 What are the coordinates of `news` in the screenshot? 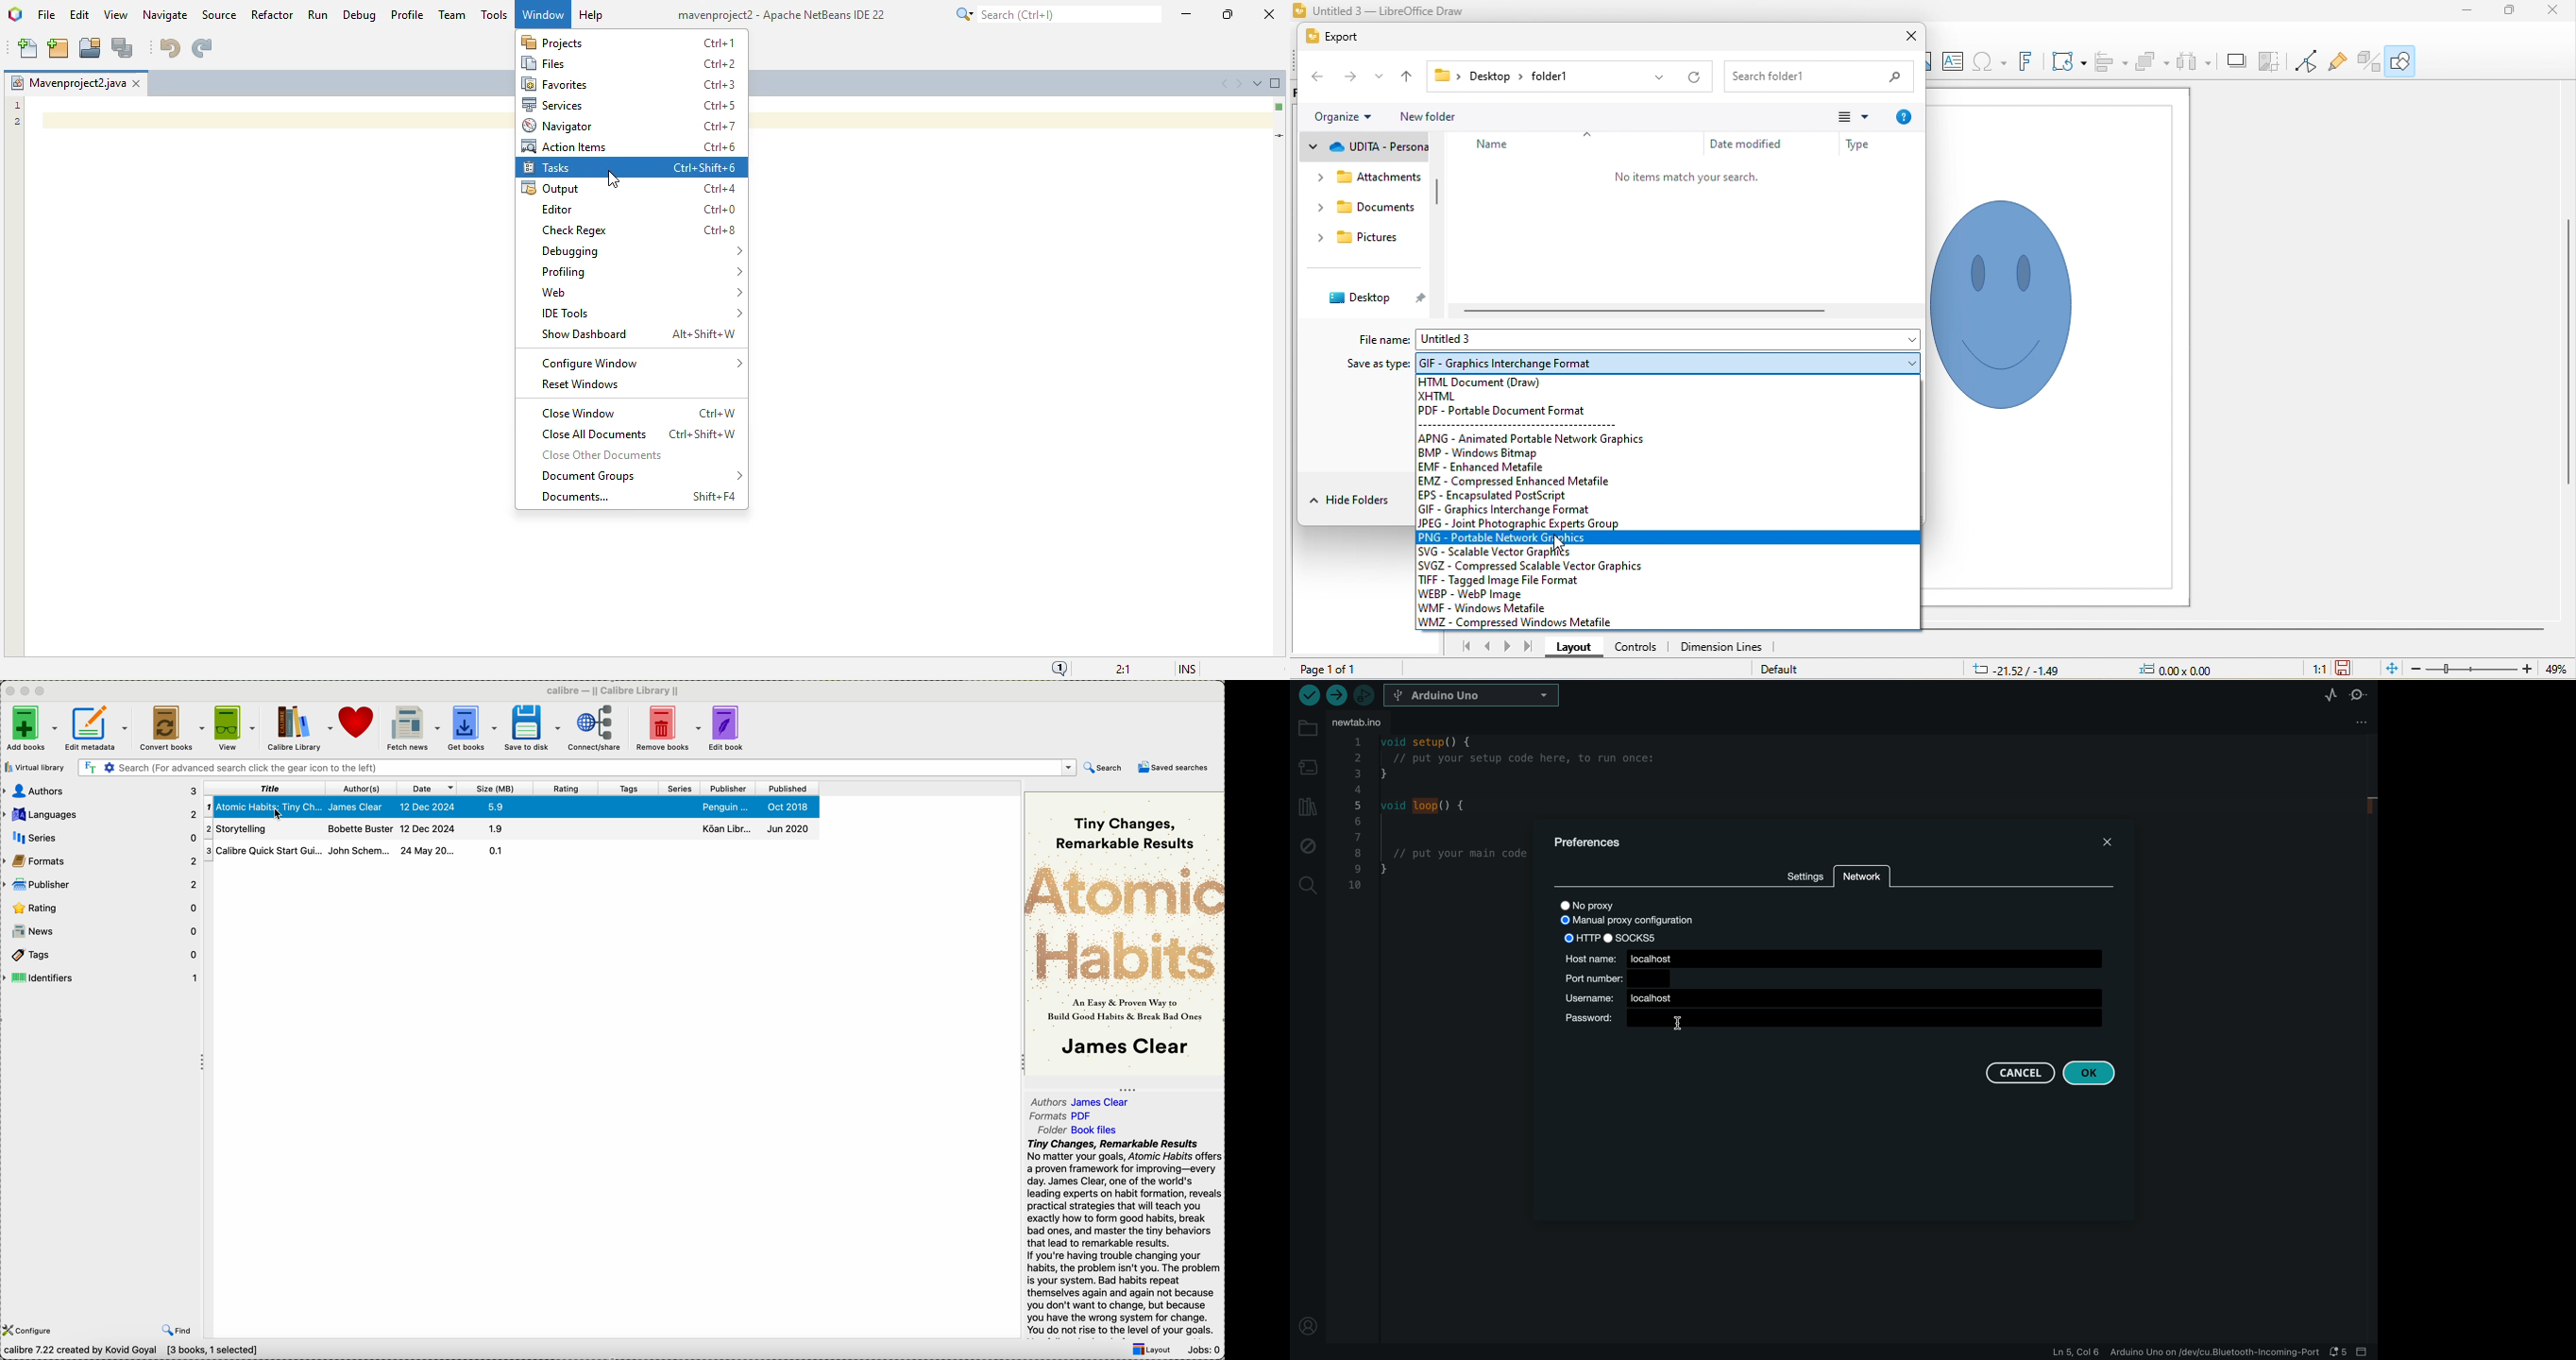 It's located at (101, 931).